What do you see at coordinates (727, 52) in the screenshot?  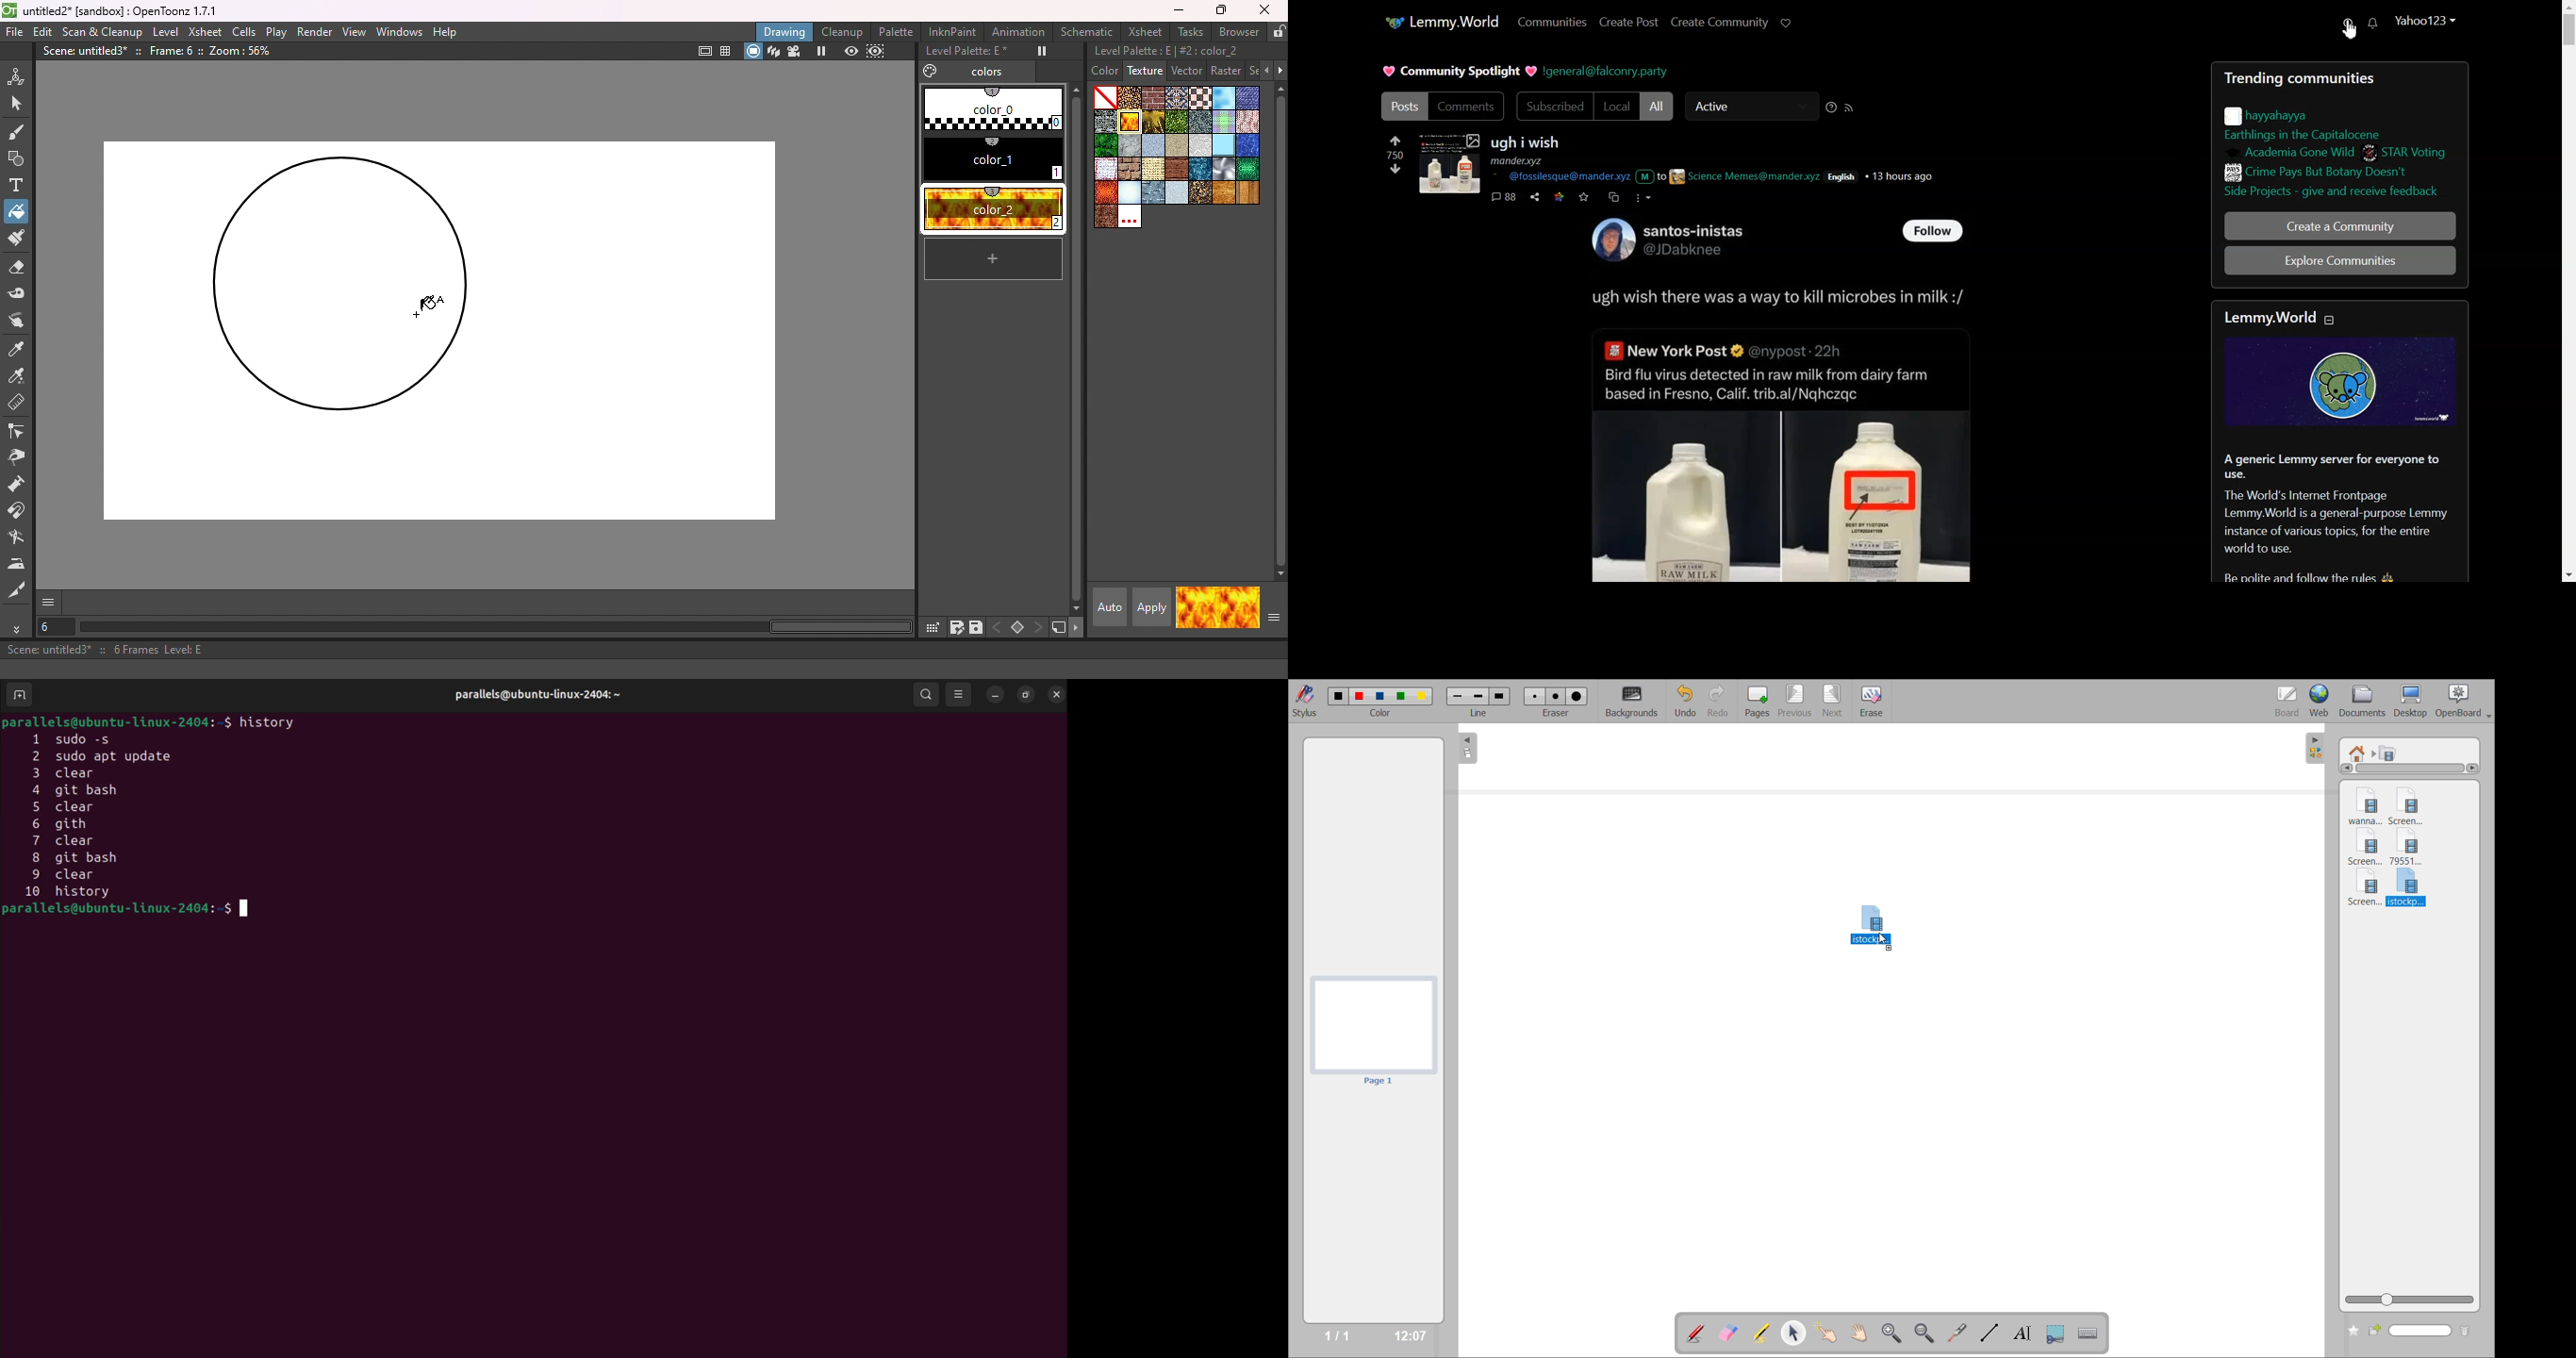 I see `Field guide` at bounding box center [727, 52].